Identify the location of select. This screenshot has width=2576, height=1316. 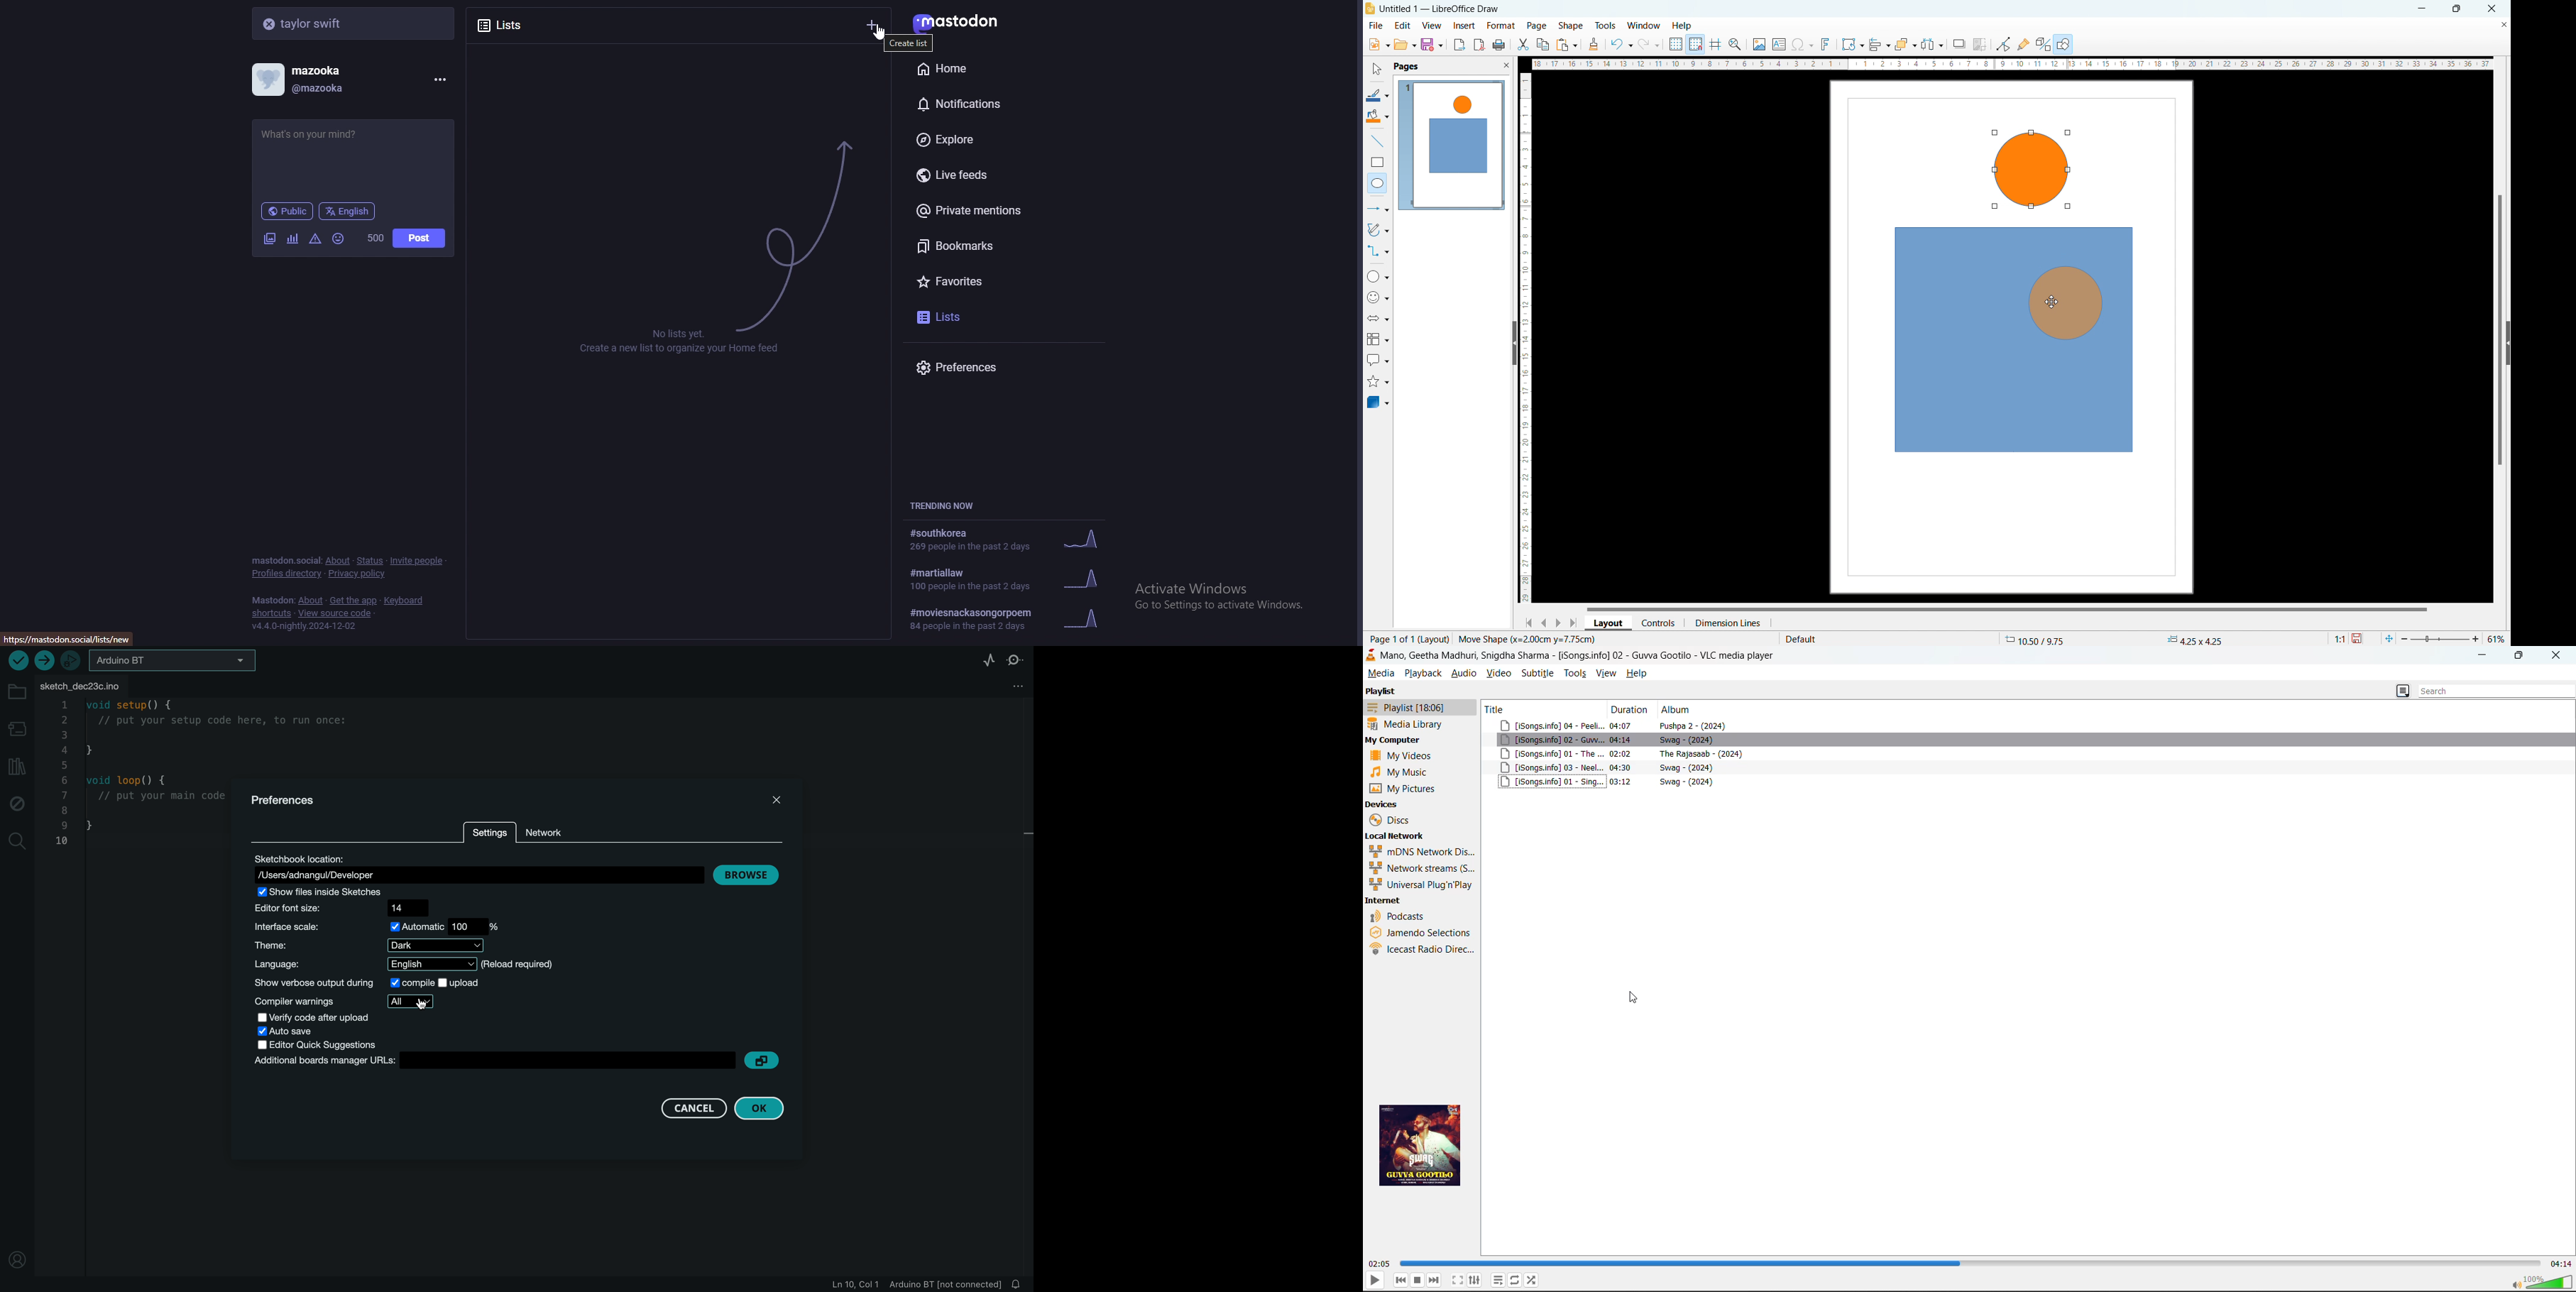
(1375, 69).